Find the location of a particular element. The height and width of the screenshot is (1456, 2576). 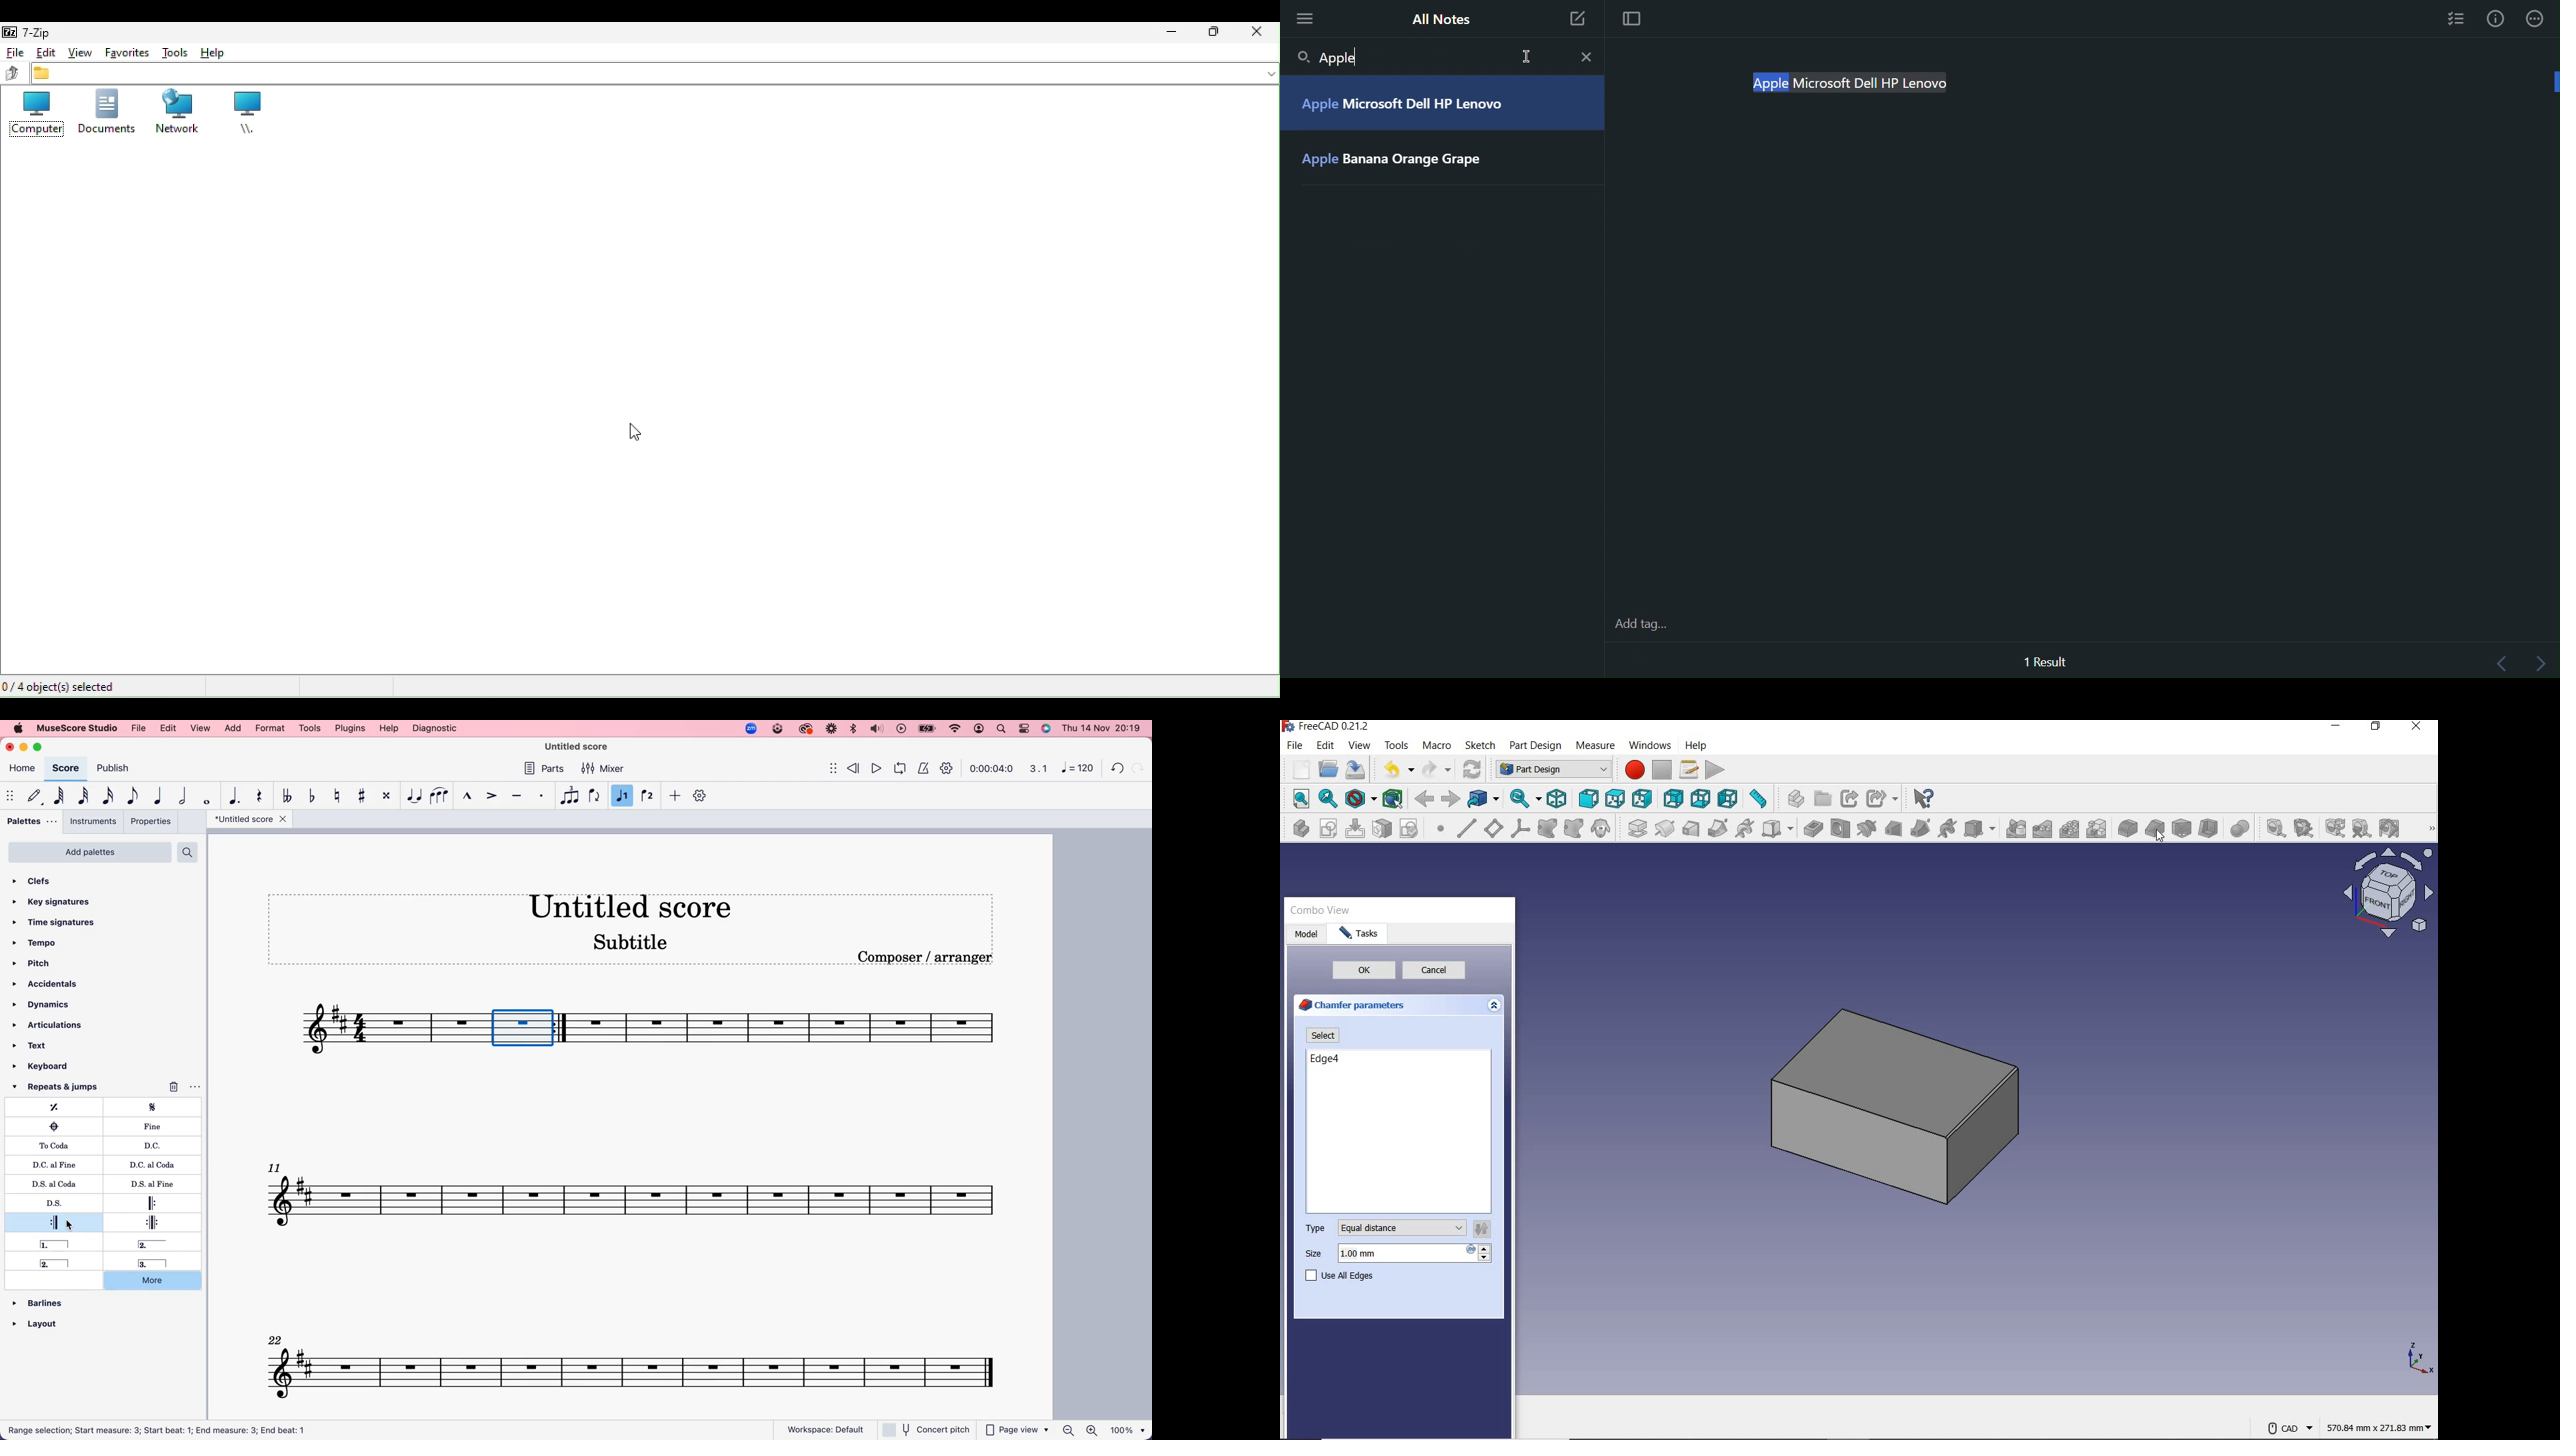

stop macro recording is located at coordinates (1662, 771).